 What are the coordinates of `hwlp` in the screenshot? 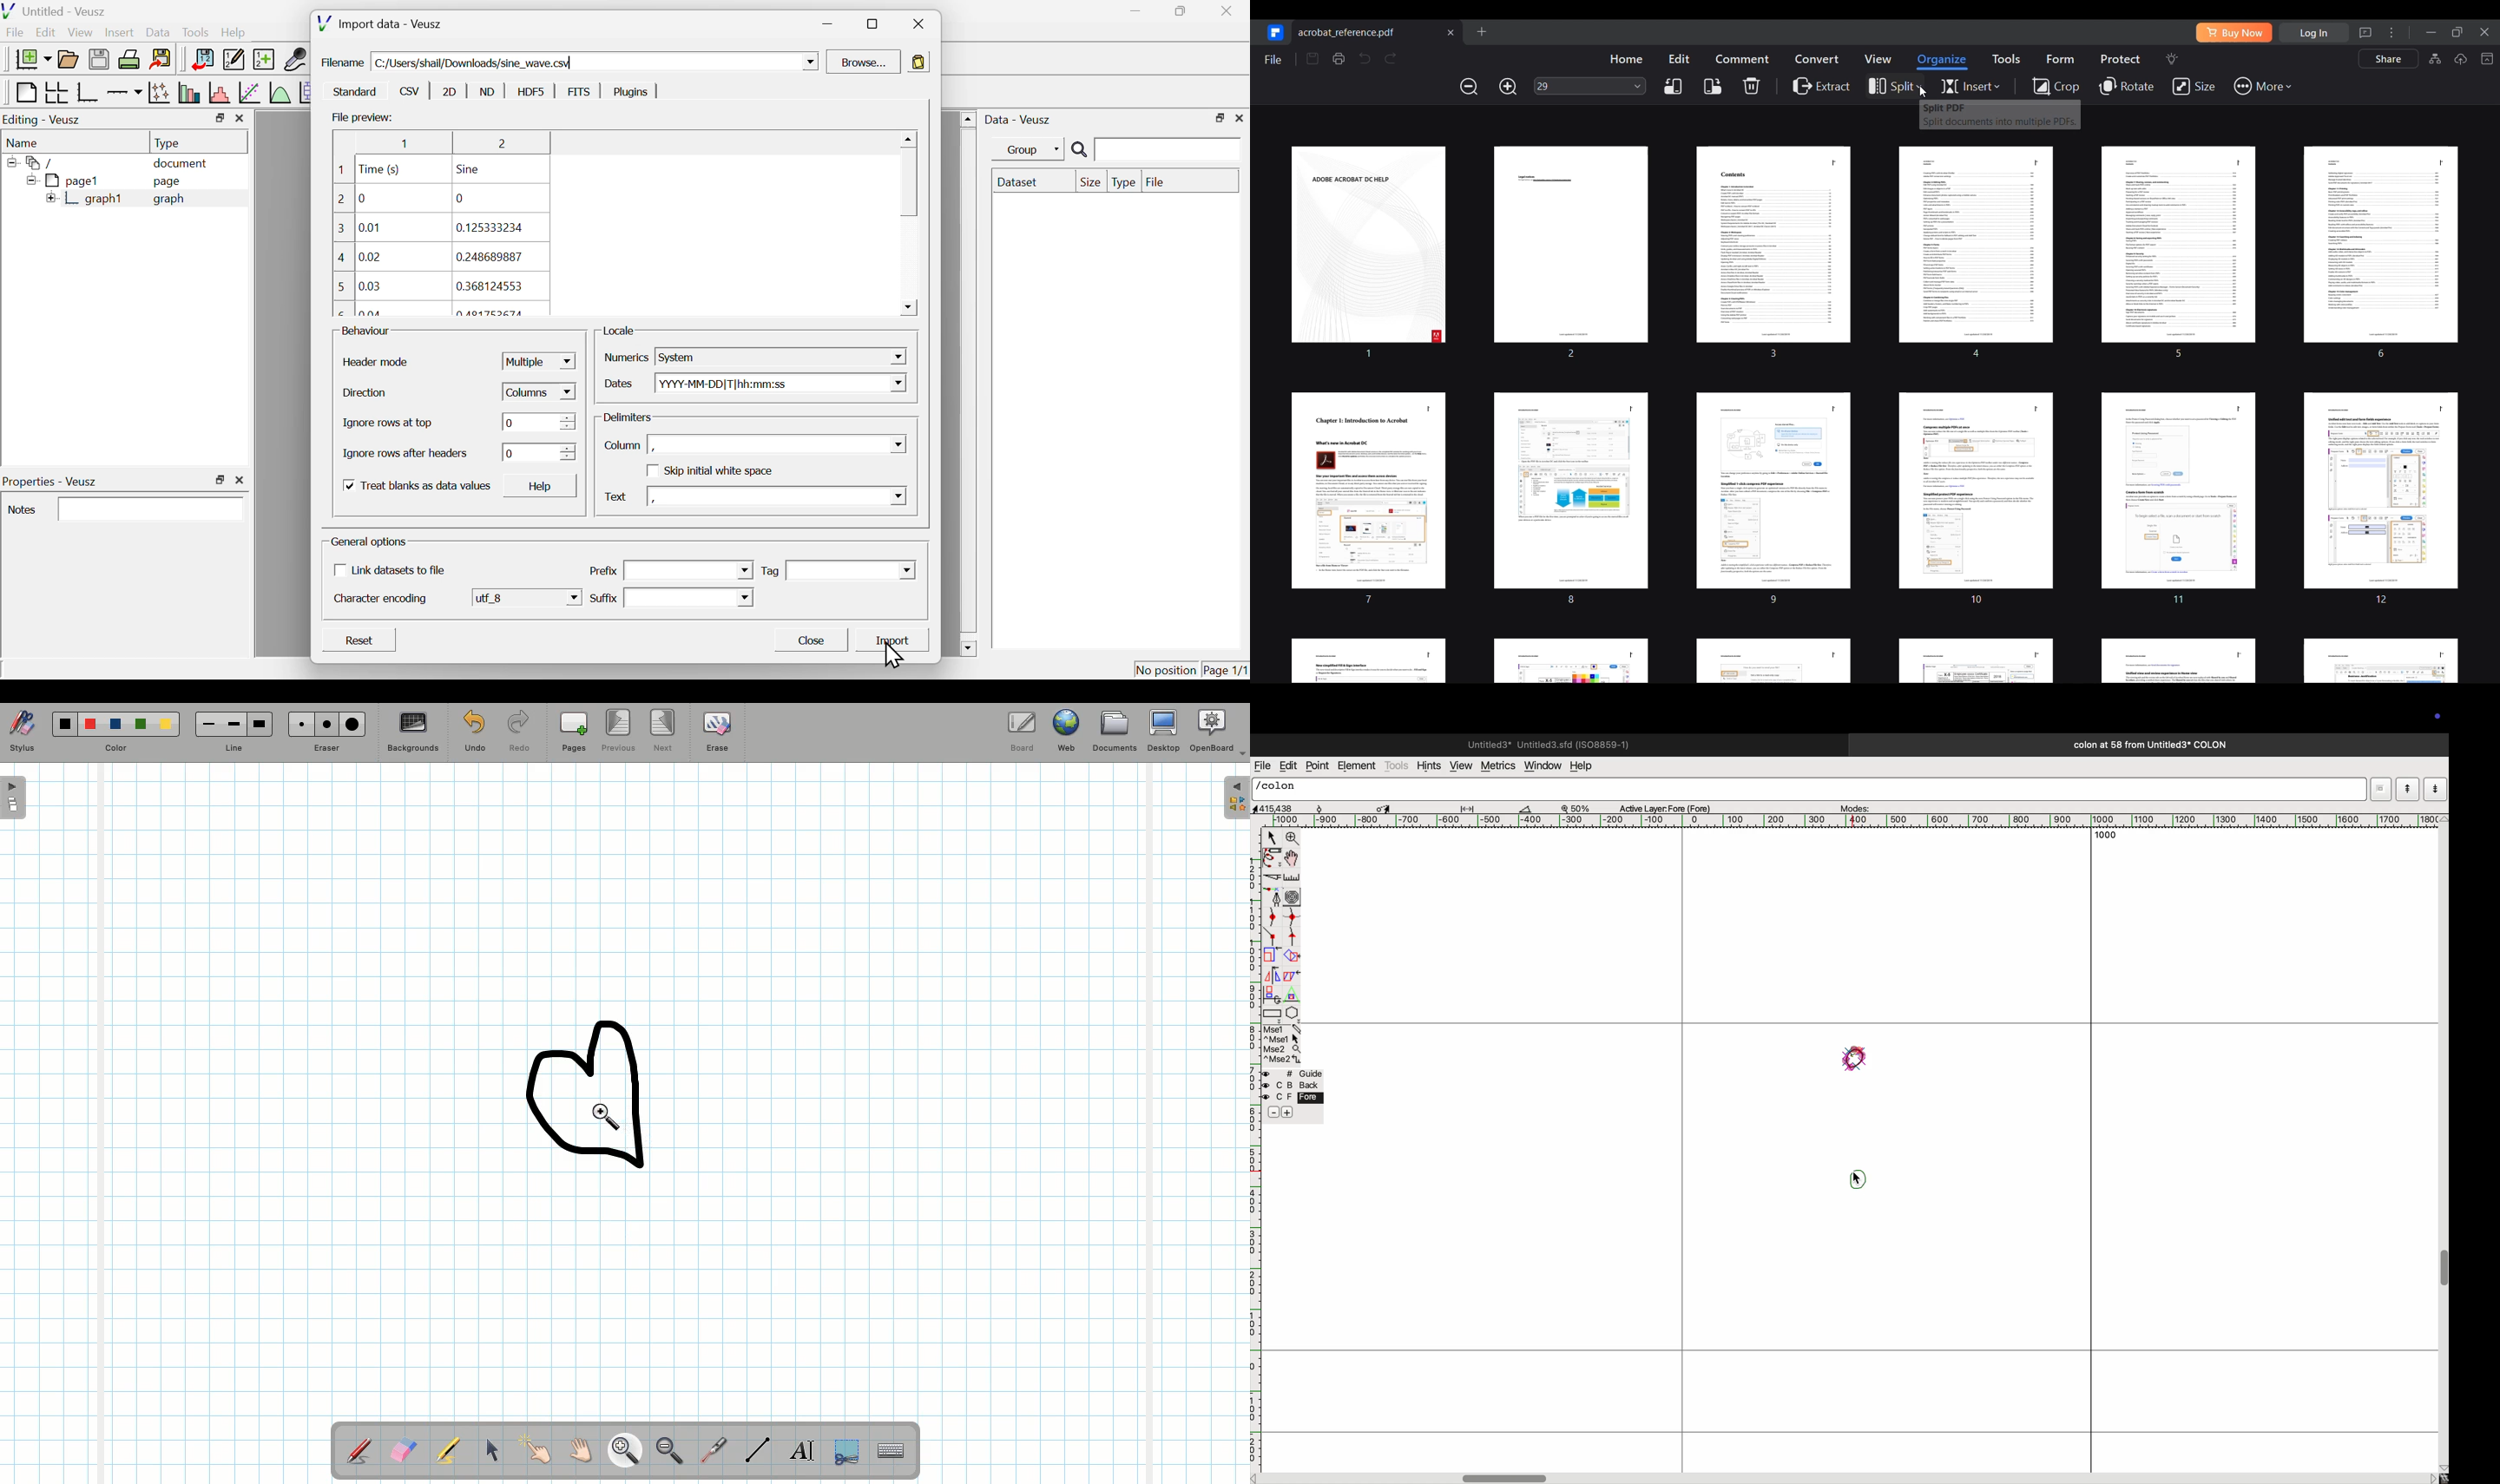 It's located at (1587, 767).